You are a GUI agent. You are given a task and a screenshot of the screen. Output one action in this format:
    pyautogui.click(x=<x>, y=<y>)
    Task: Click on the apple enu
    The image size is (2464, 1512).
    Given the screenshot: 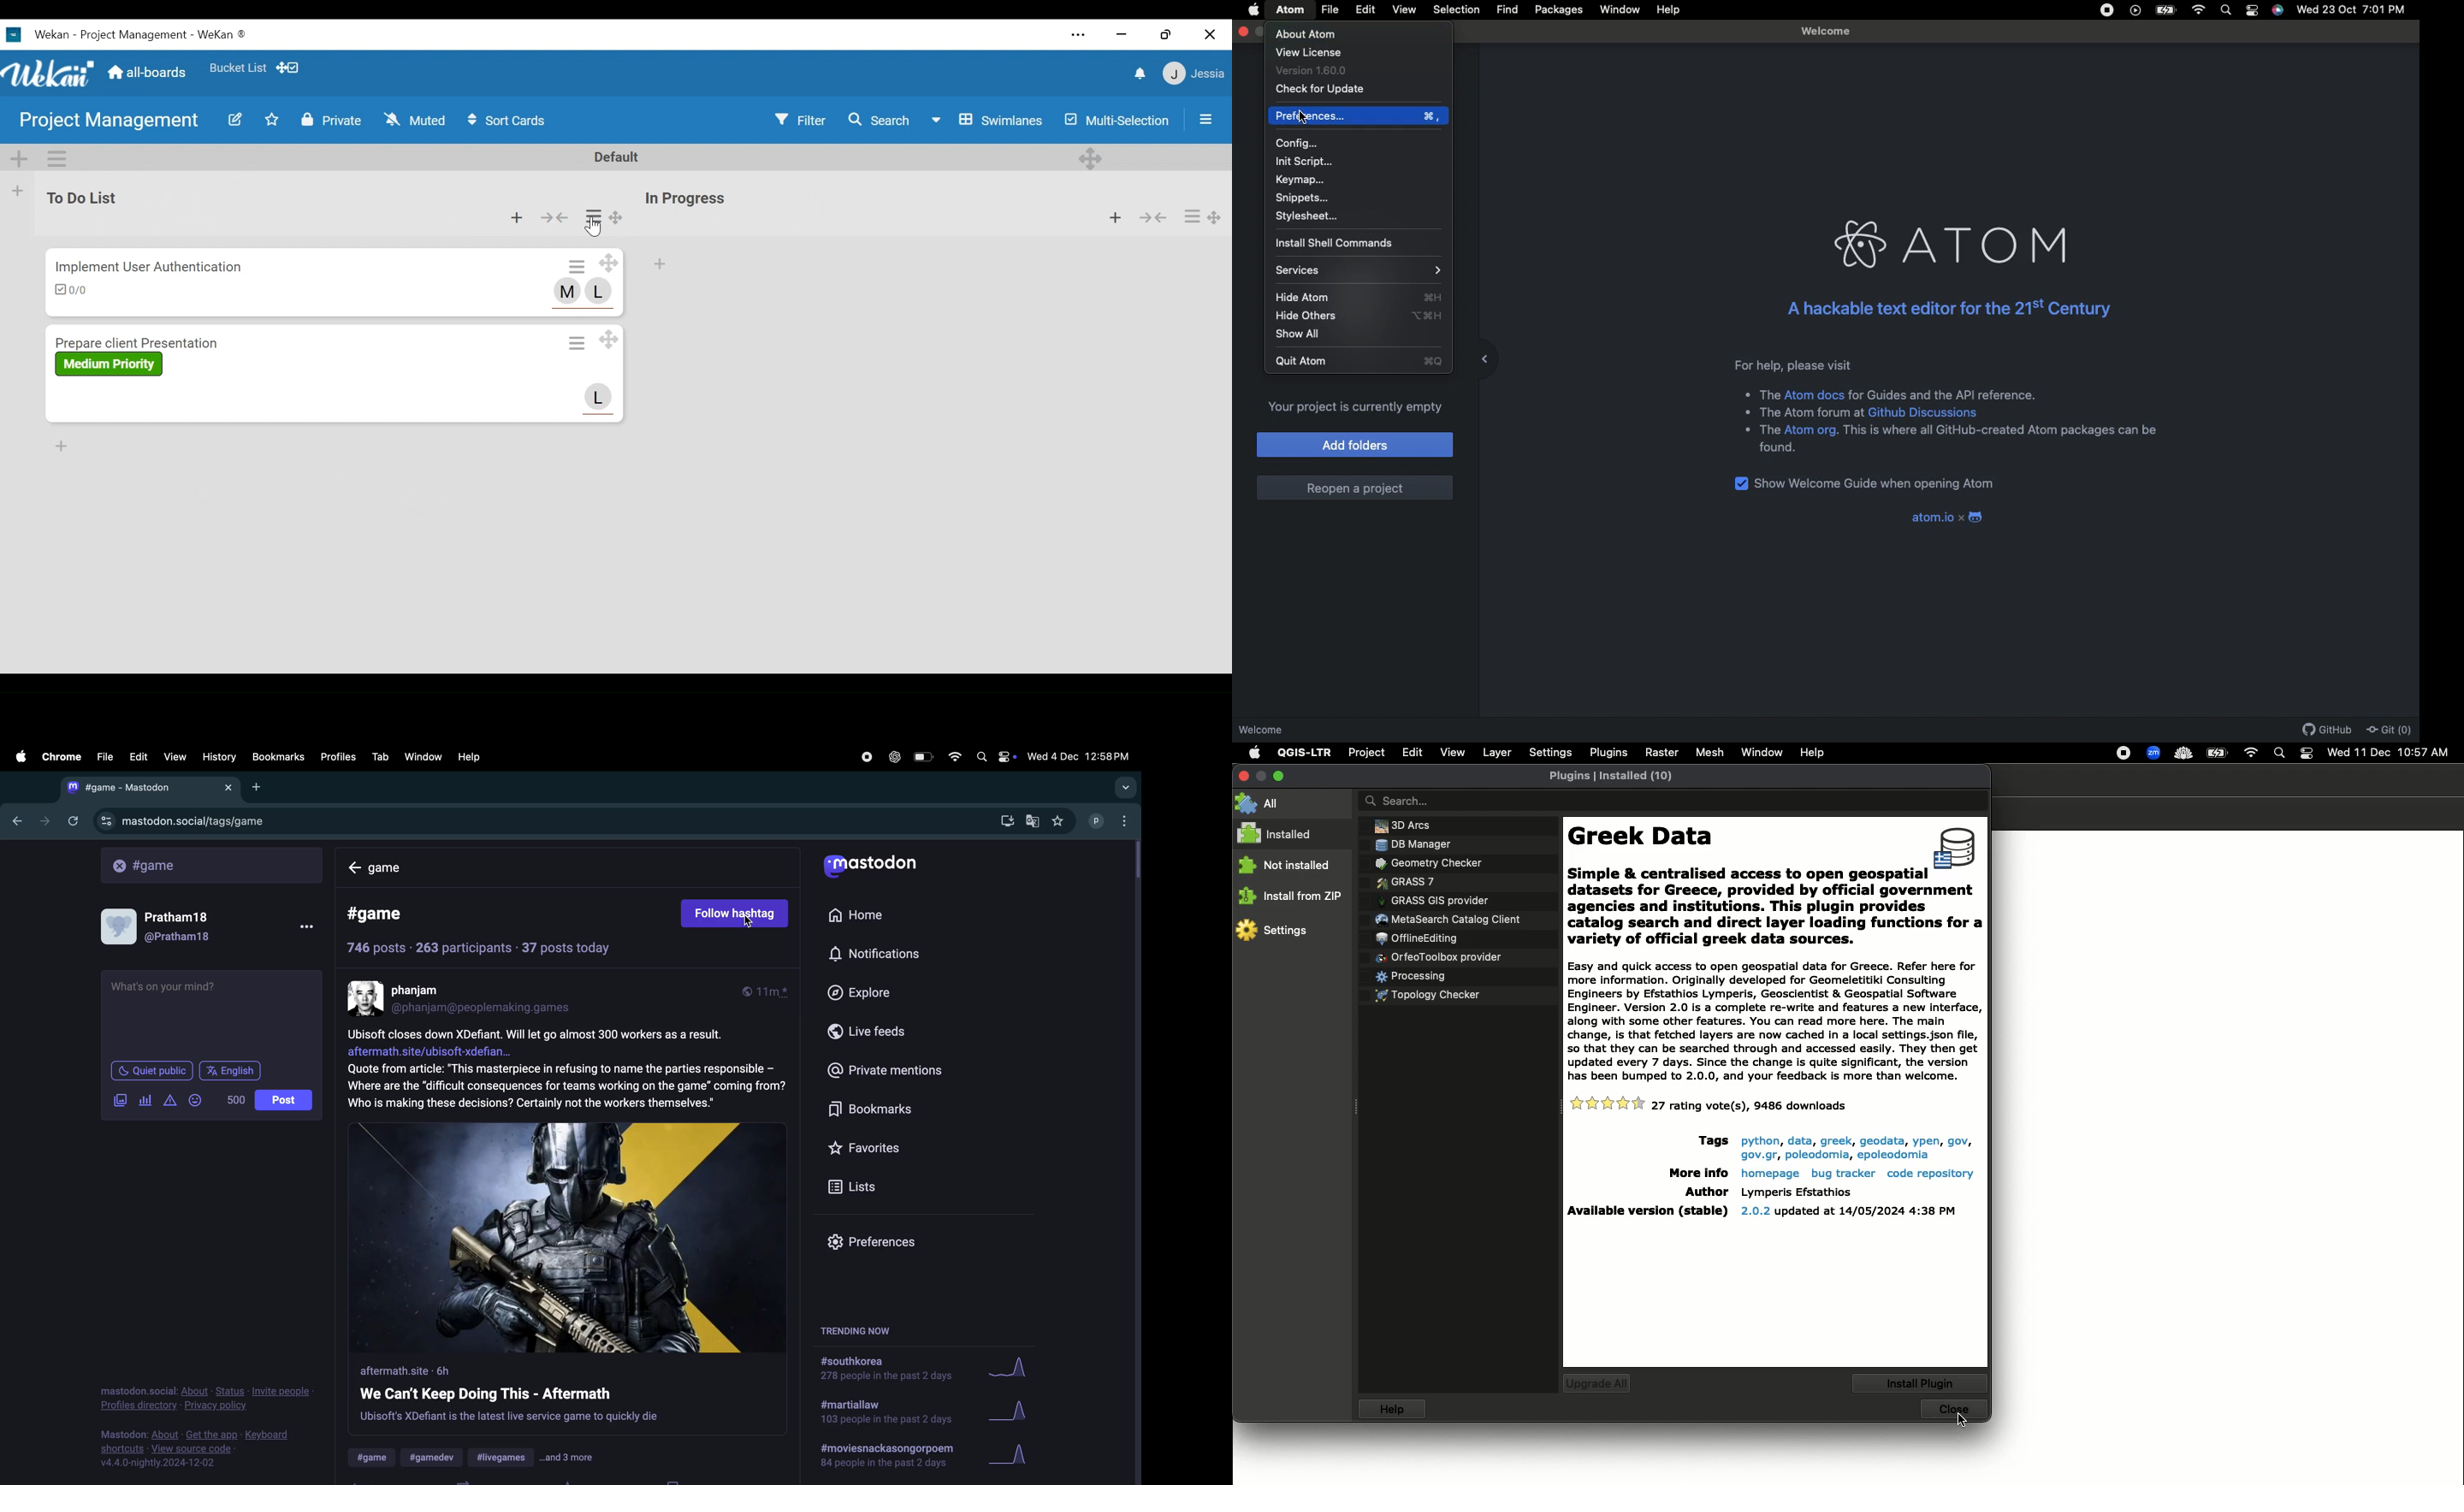 What is the action you would take?
    pyautogui.click(x=19, y=755)
    